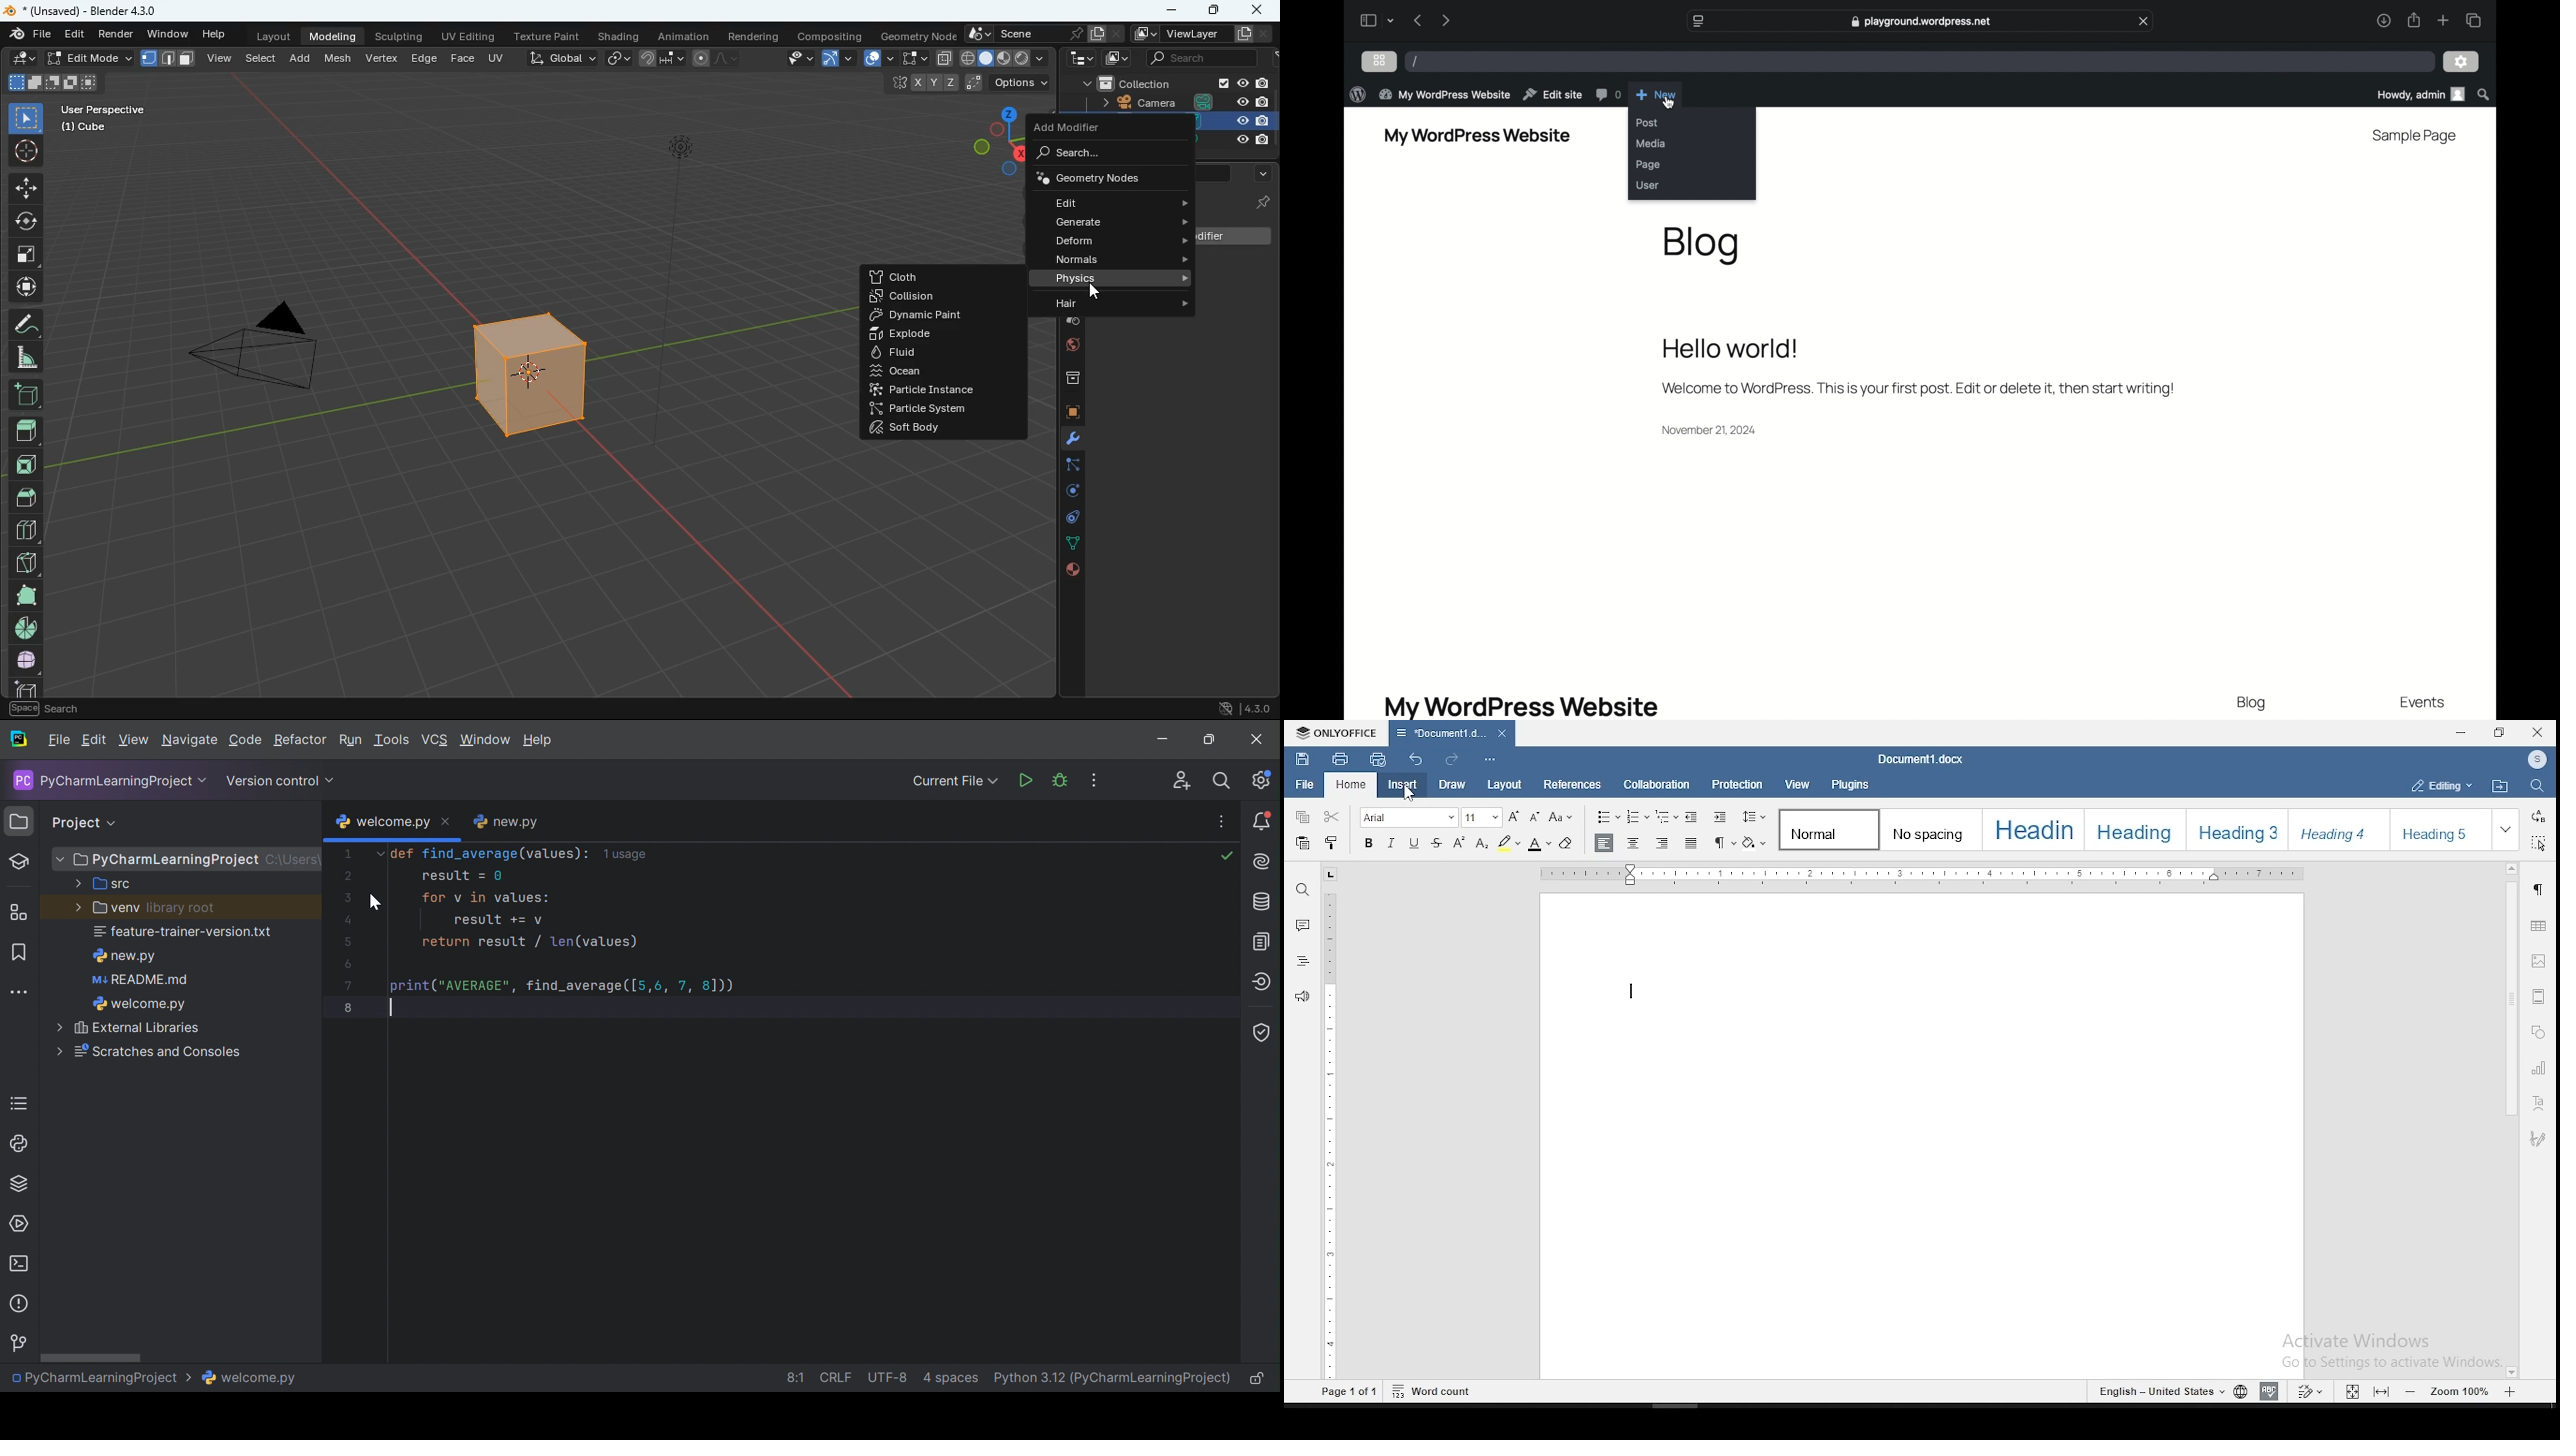 This screenshot has height=1456, width=2576. Describe the element at coordinates (1668, 103) in the screenshot. I see `cursor` at that location.